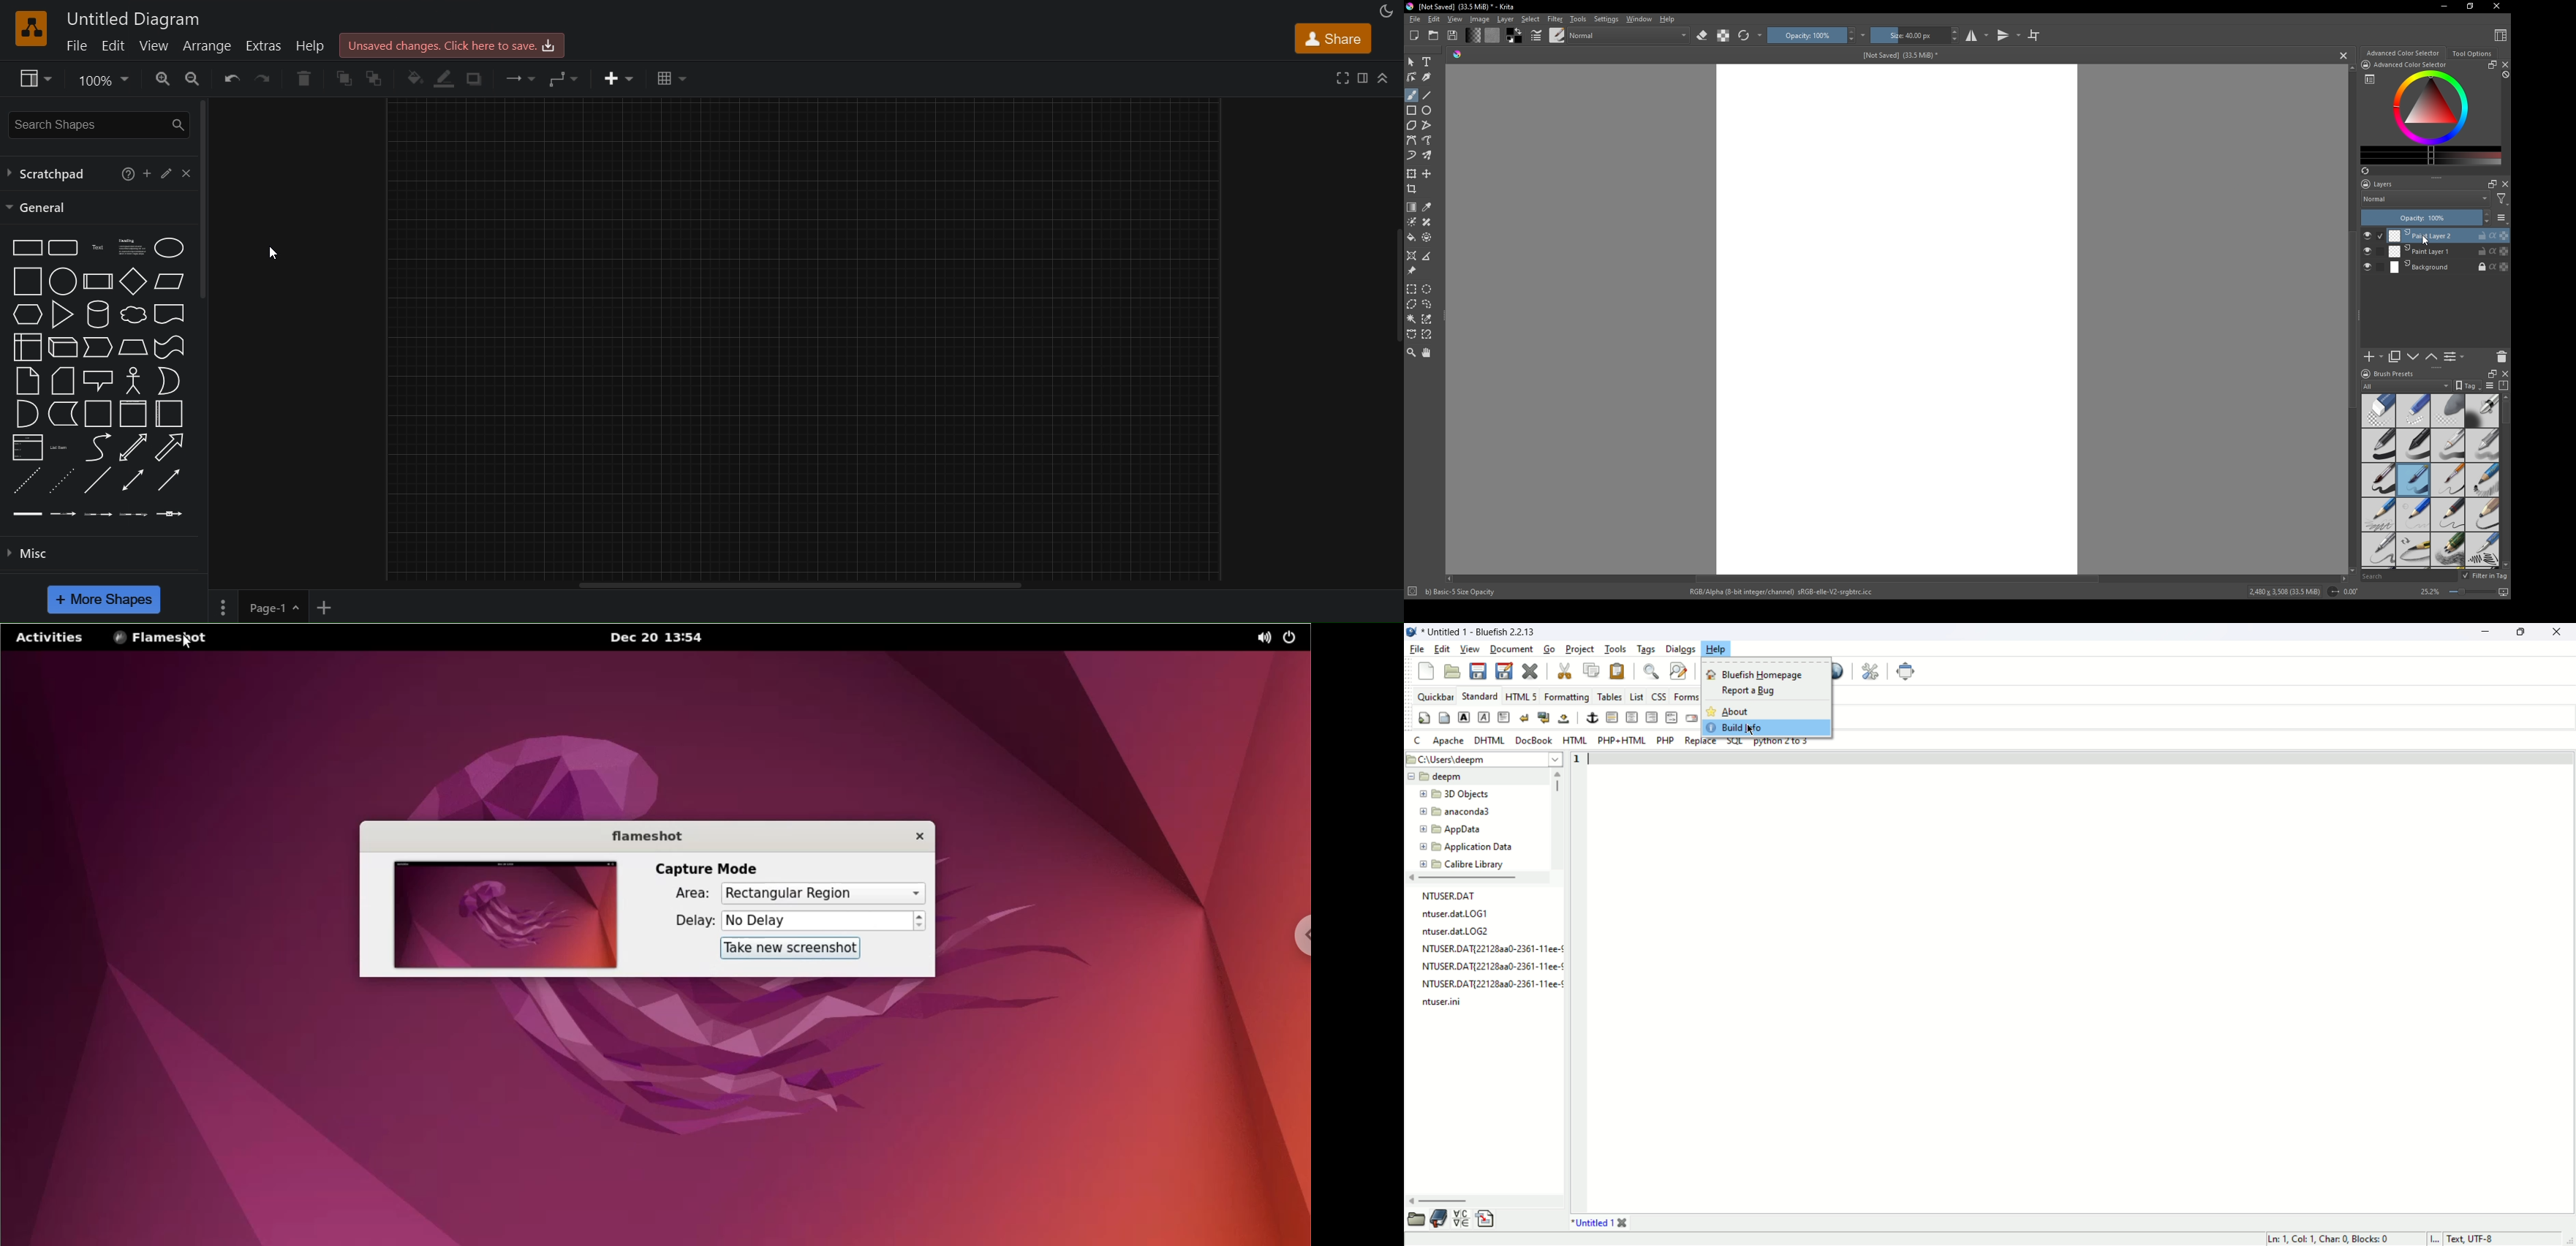  I want to click on emphasis, so click(1485, 718).